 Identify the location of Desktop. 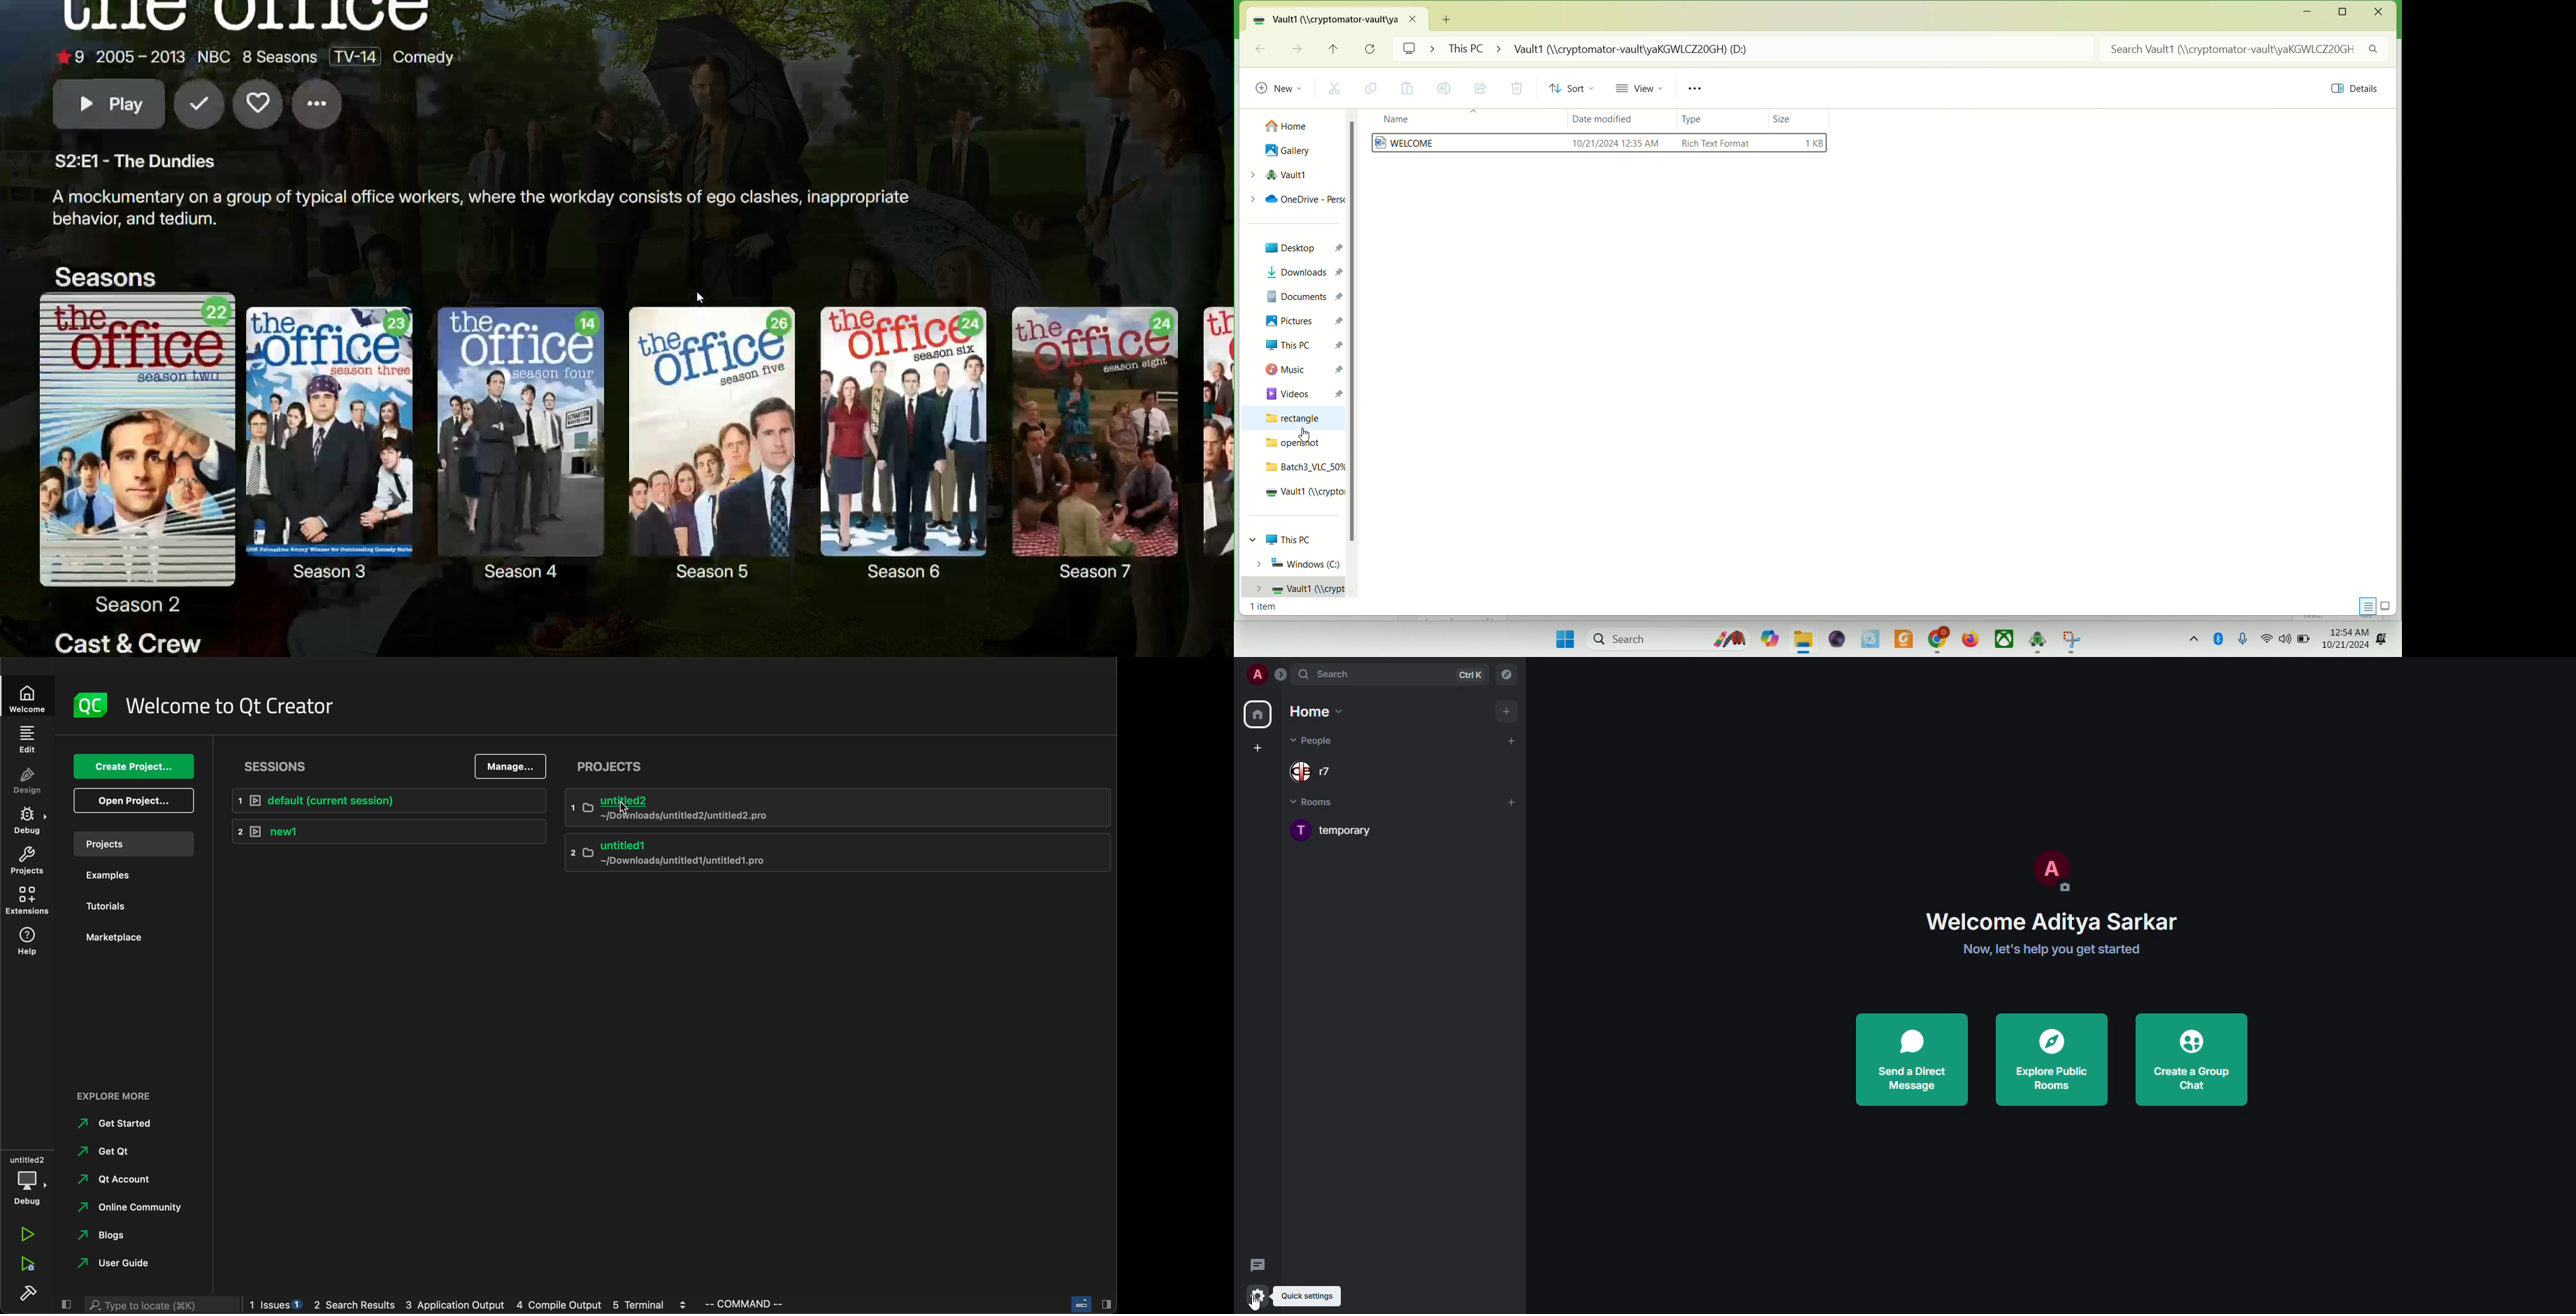
(1300, 248).